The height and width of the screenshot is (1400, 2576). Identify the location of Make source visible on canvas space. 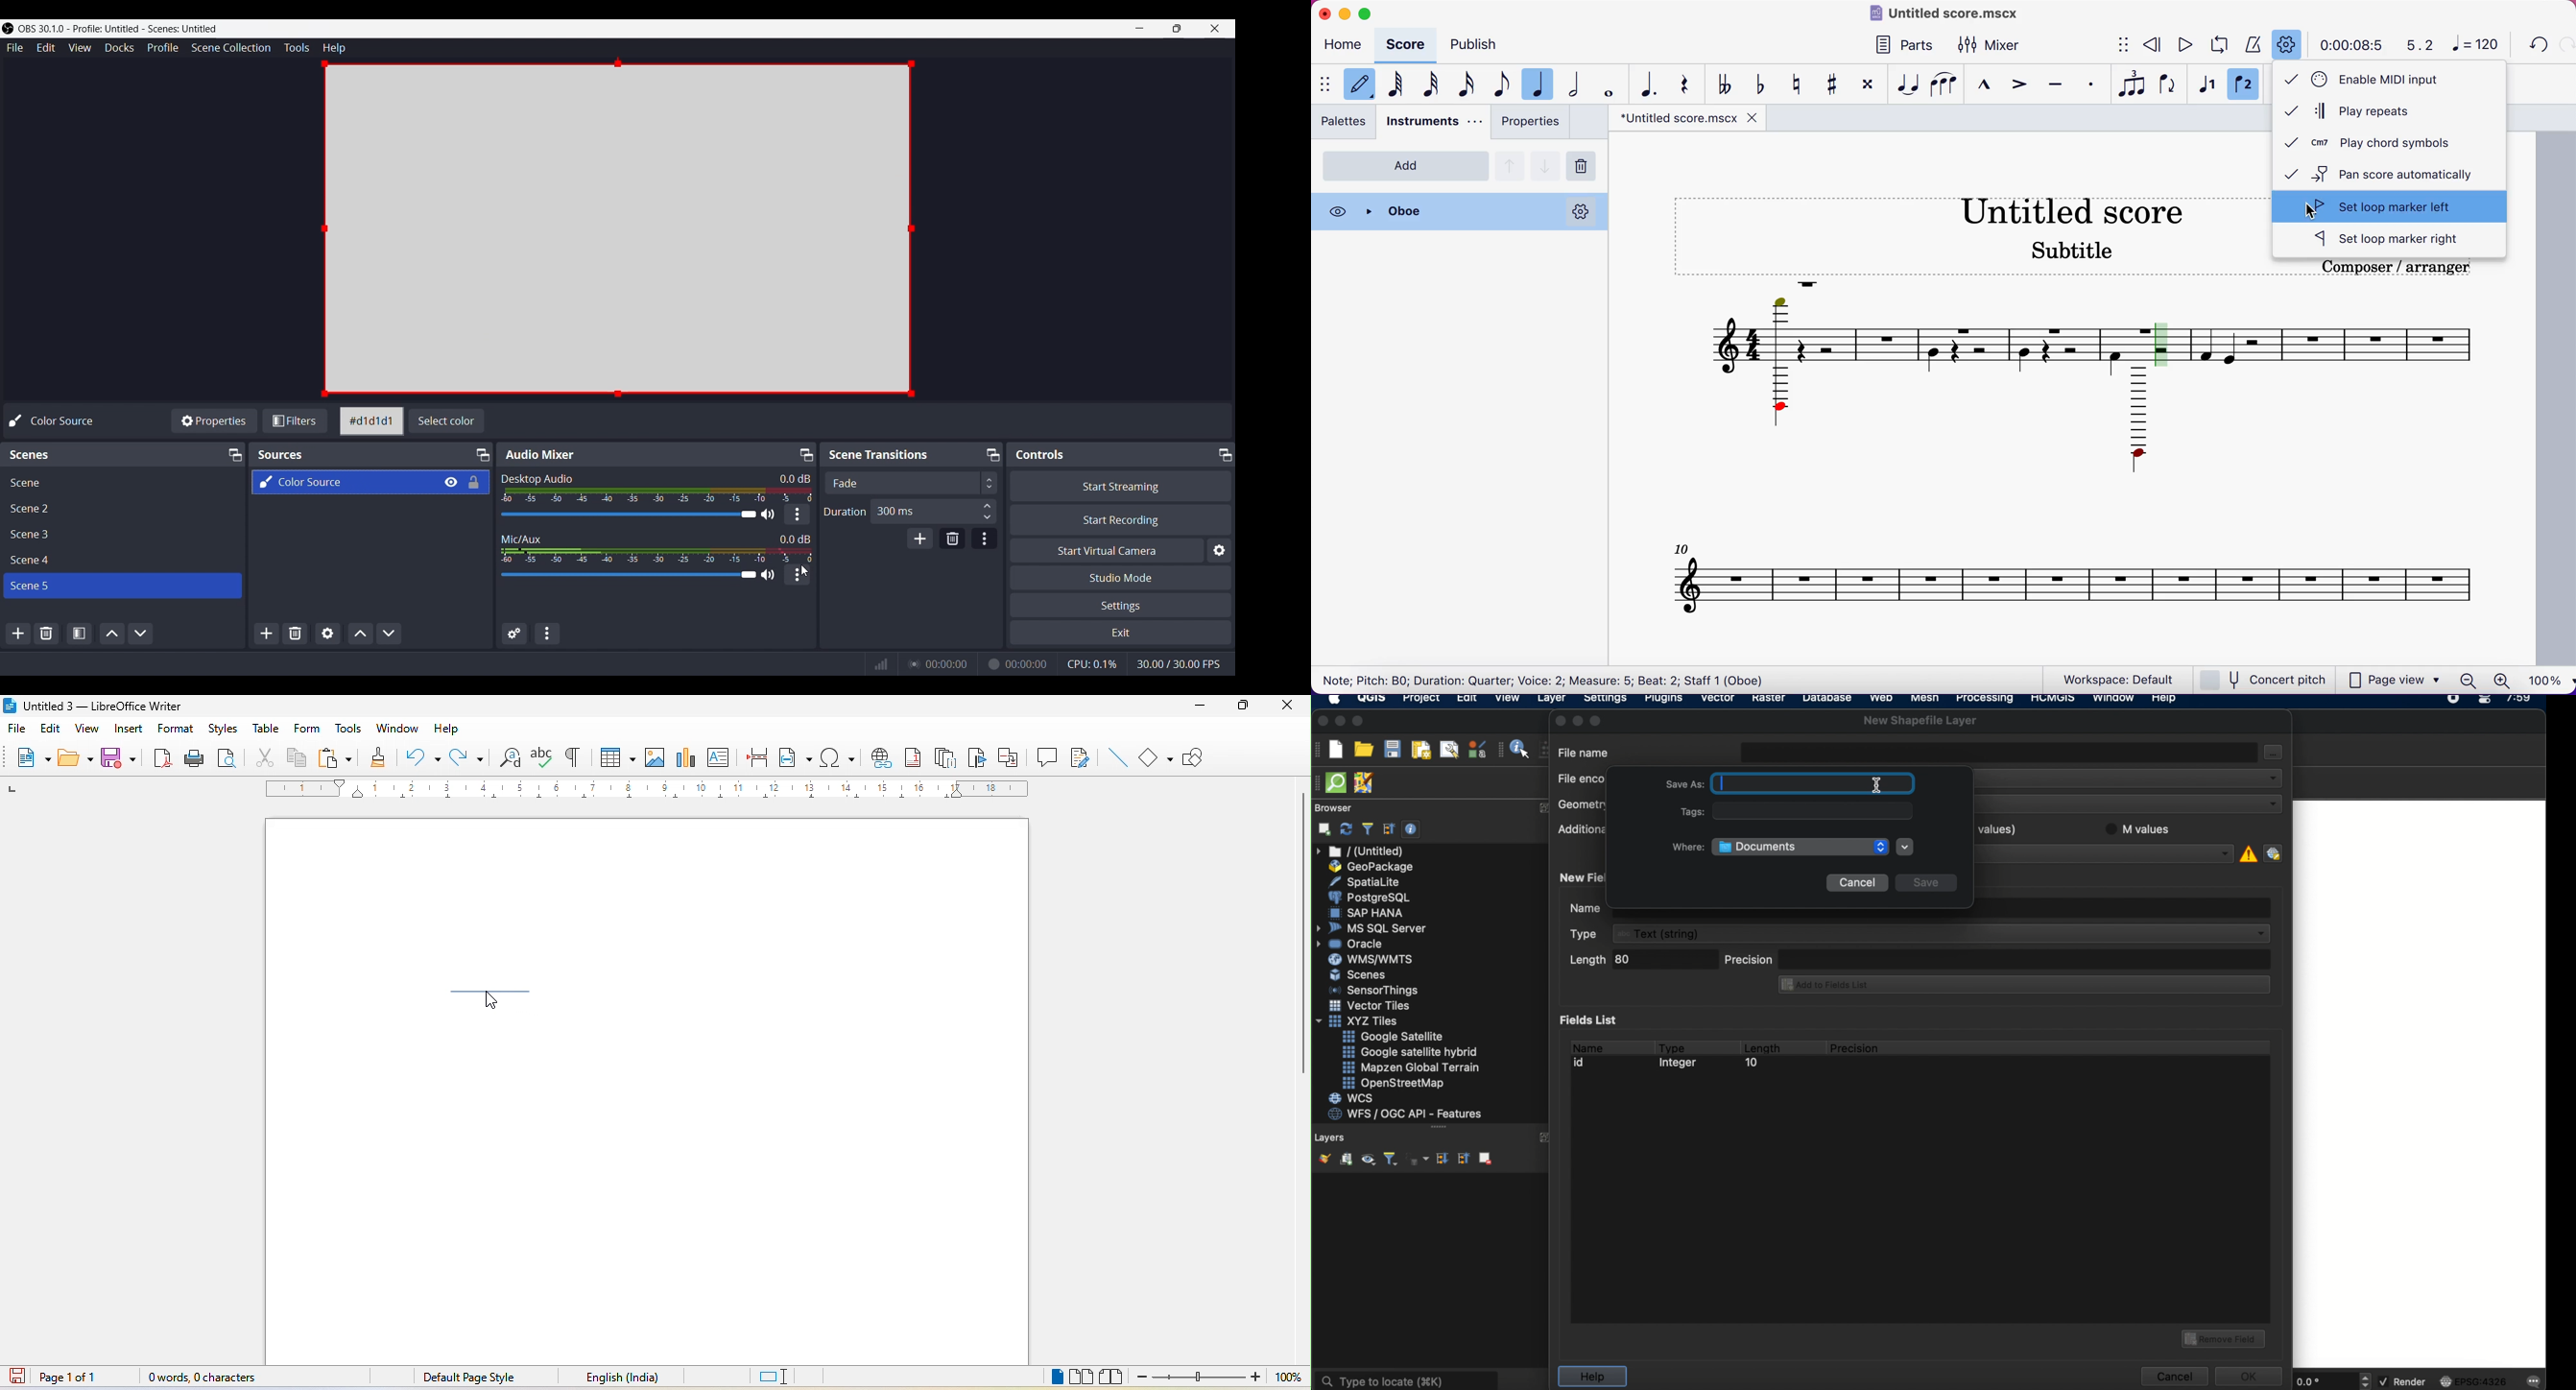
(450, 482).